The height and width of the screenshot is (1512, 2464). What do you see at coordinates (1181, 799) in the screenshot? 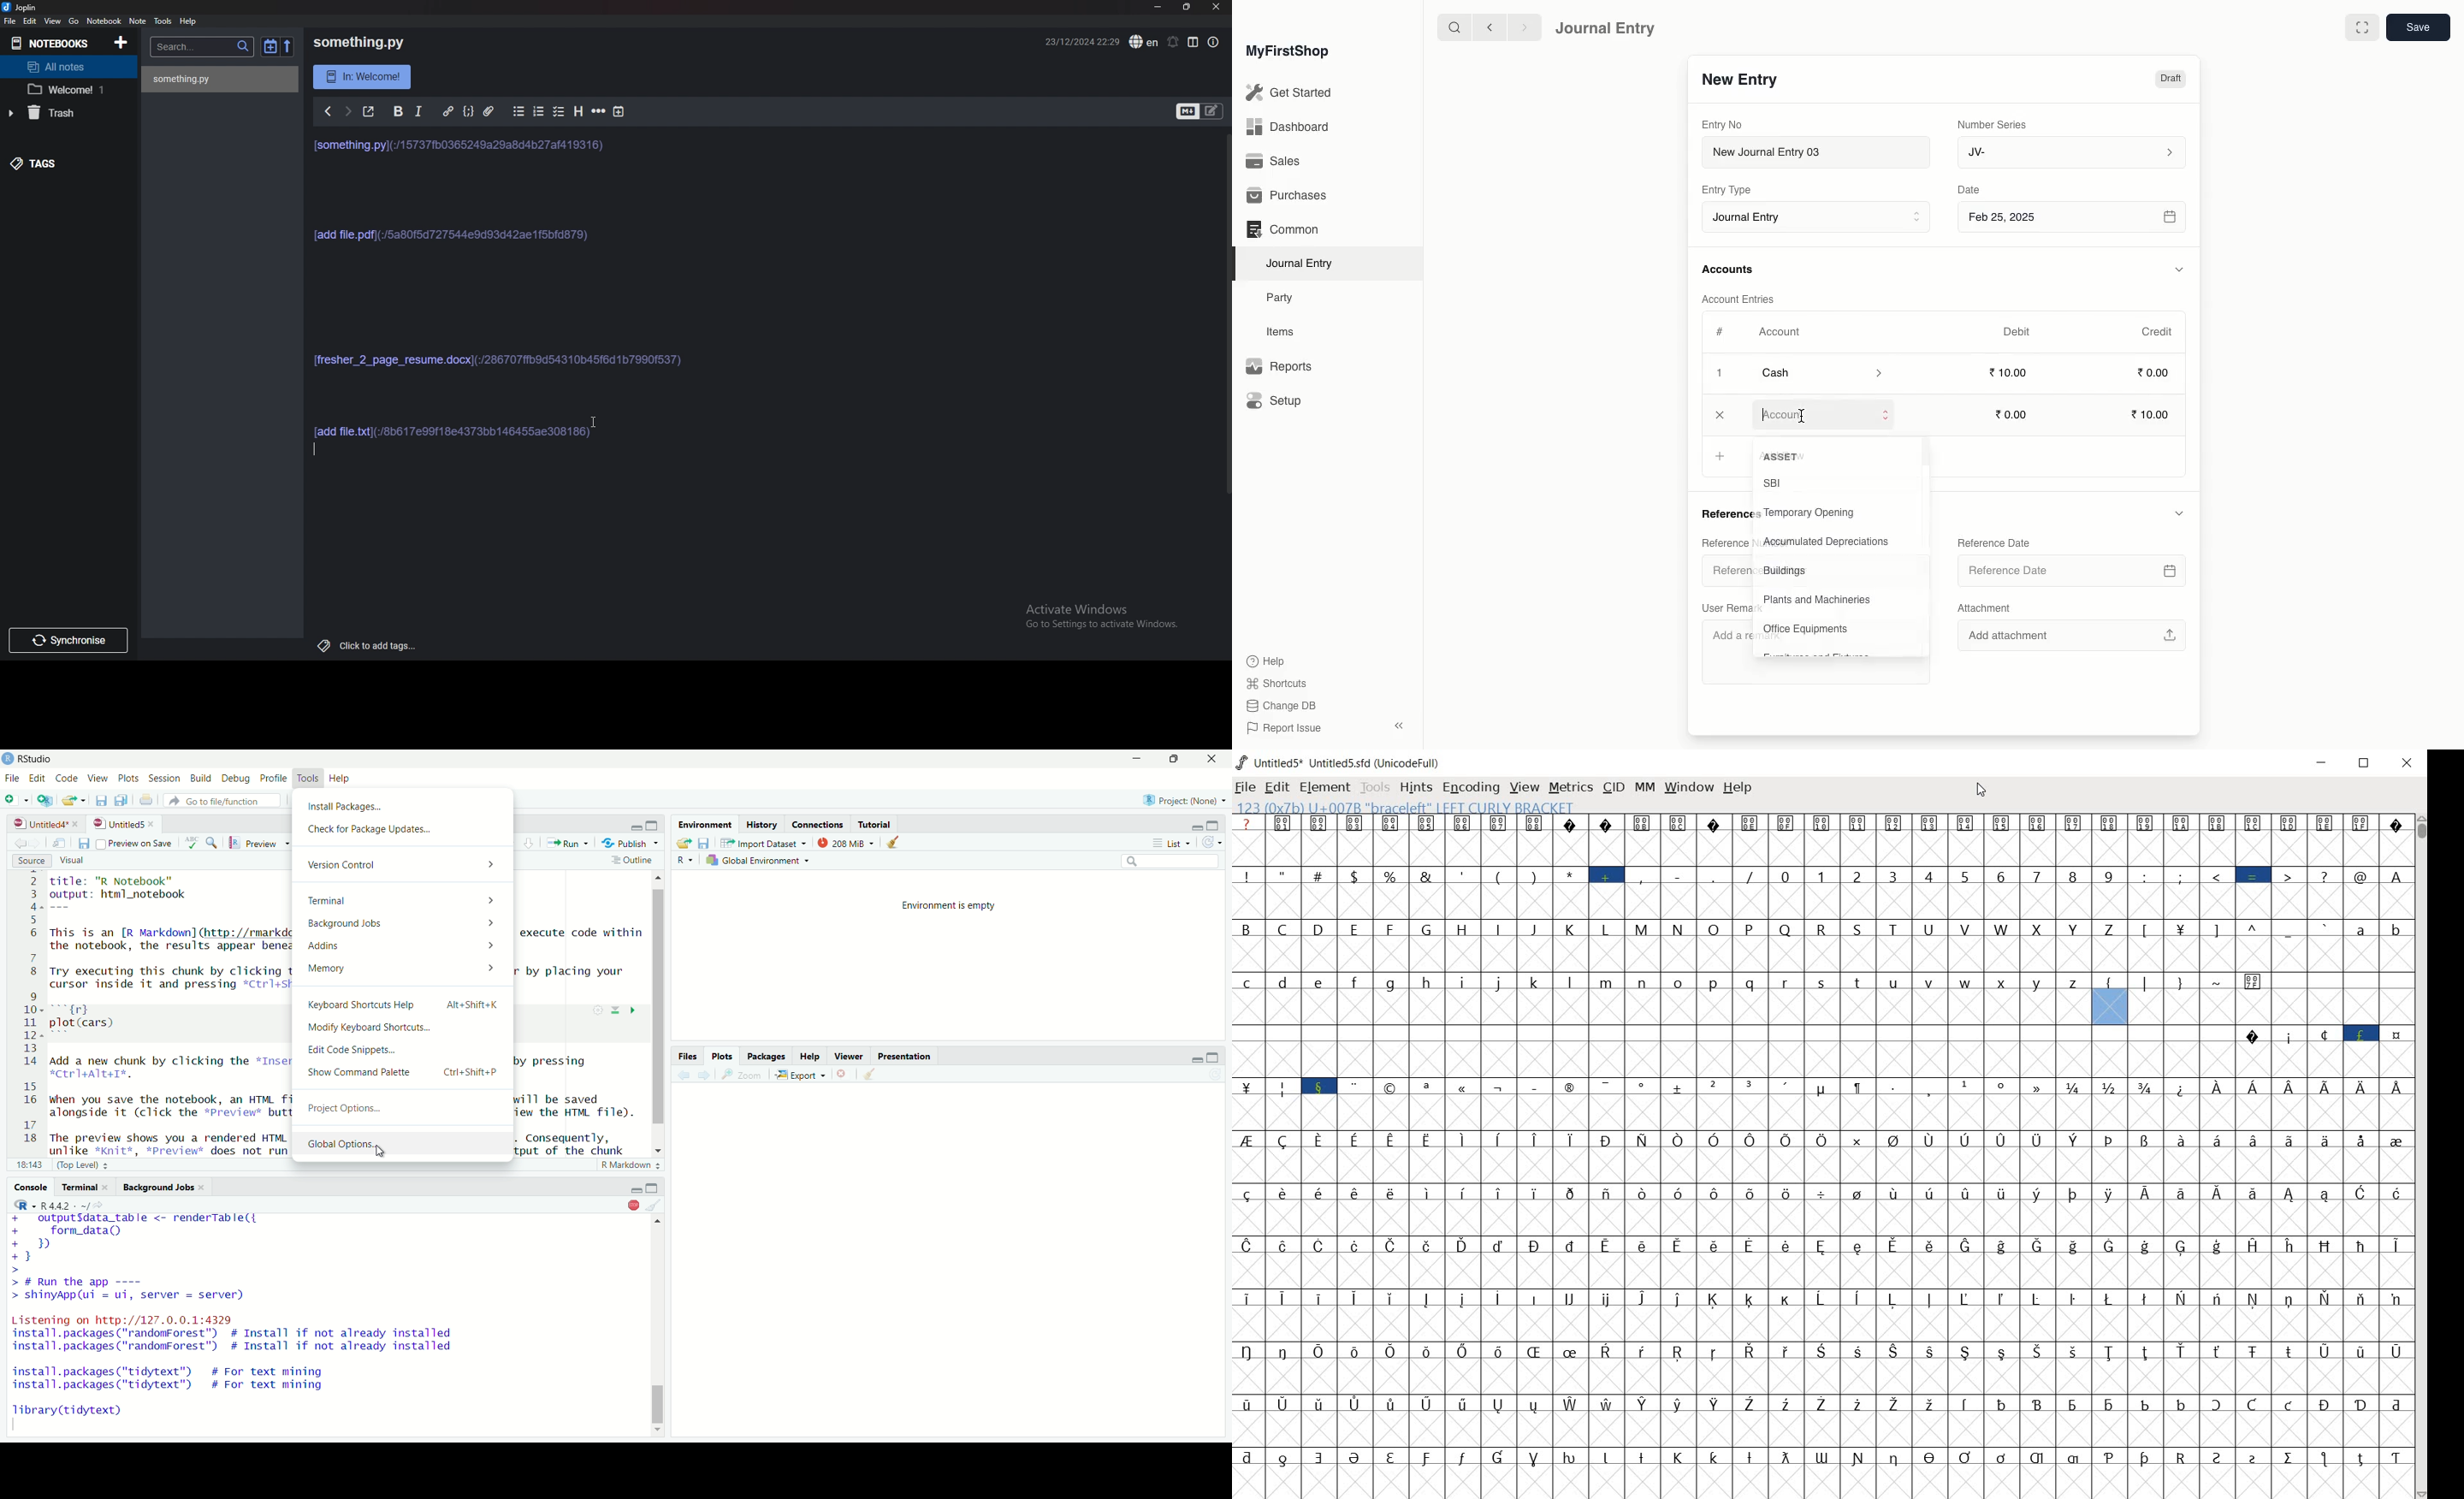
I see `Project: (None) ` at bounding box center [1181, 799].